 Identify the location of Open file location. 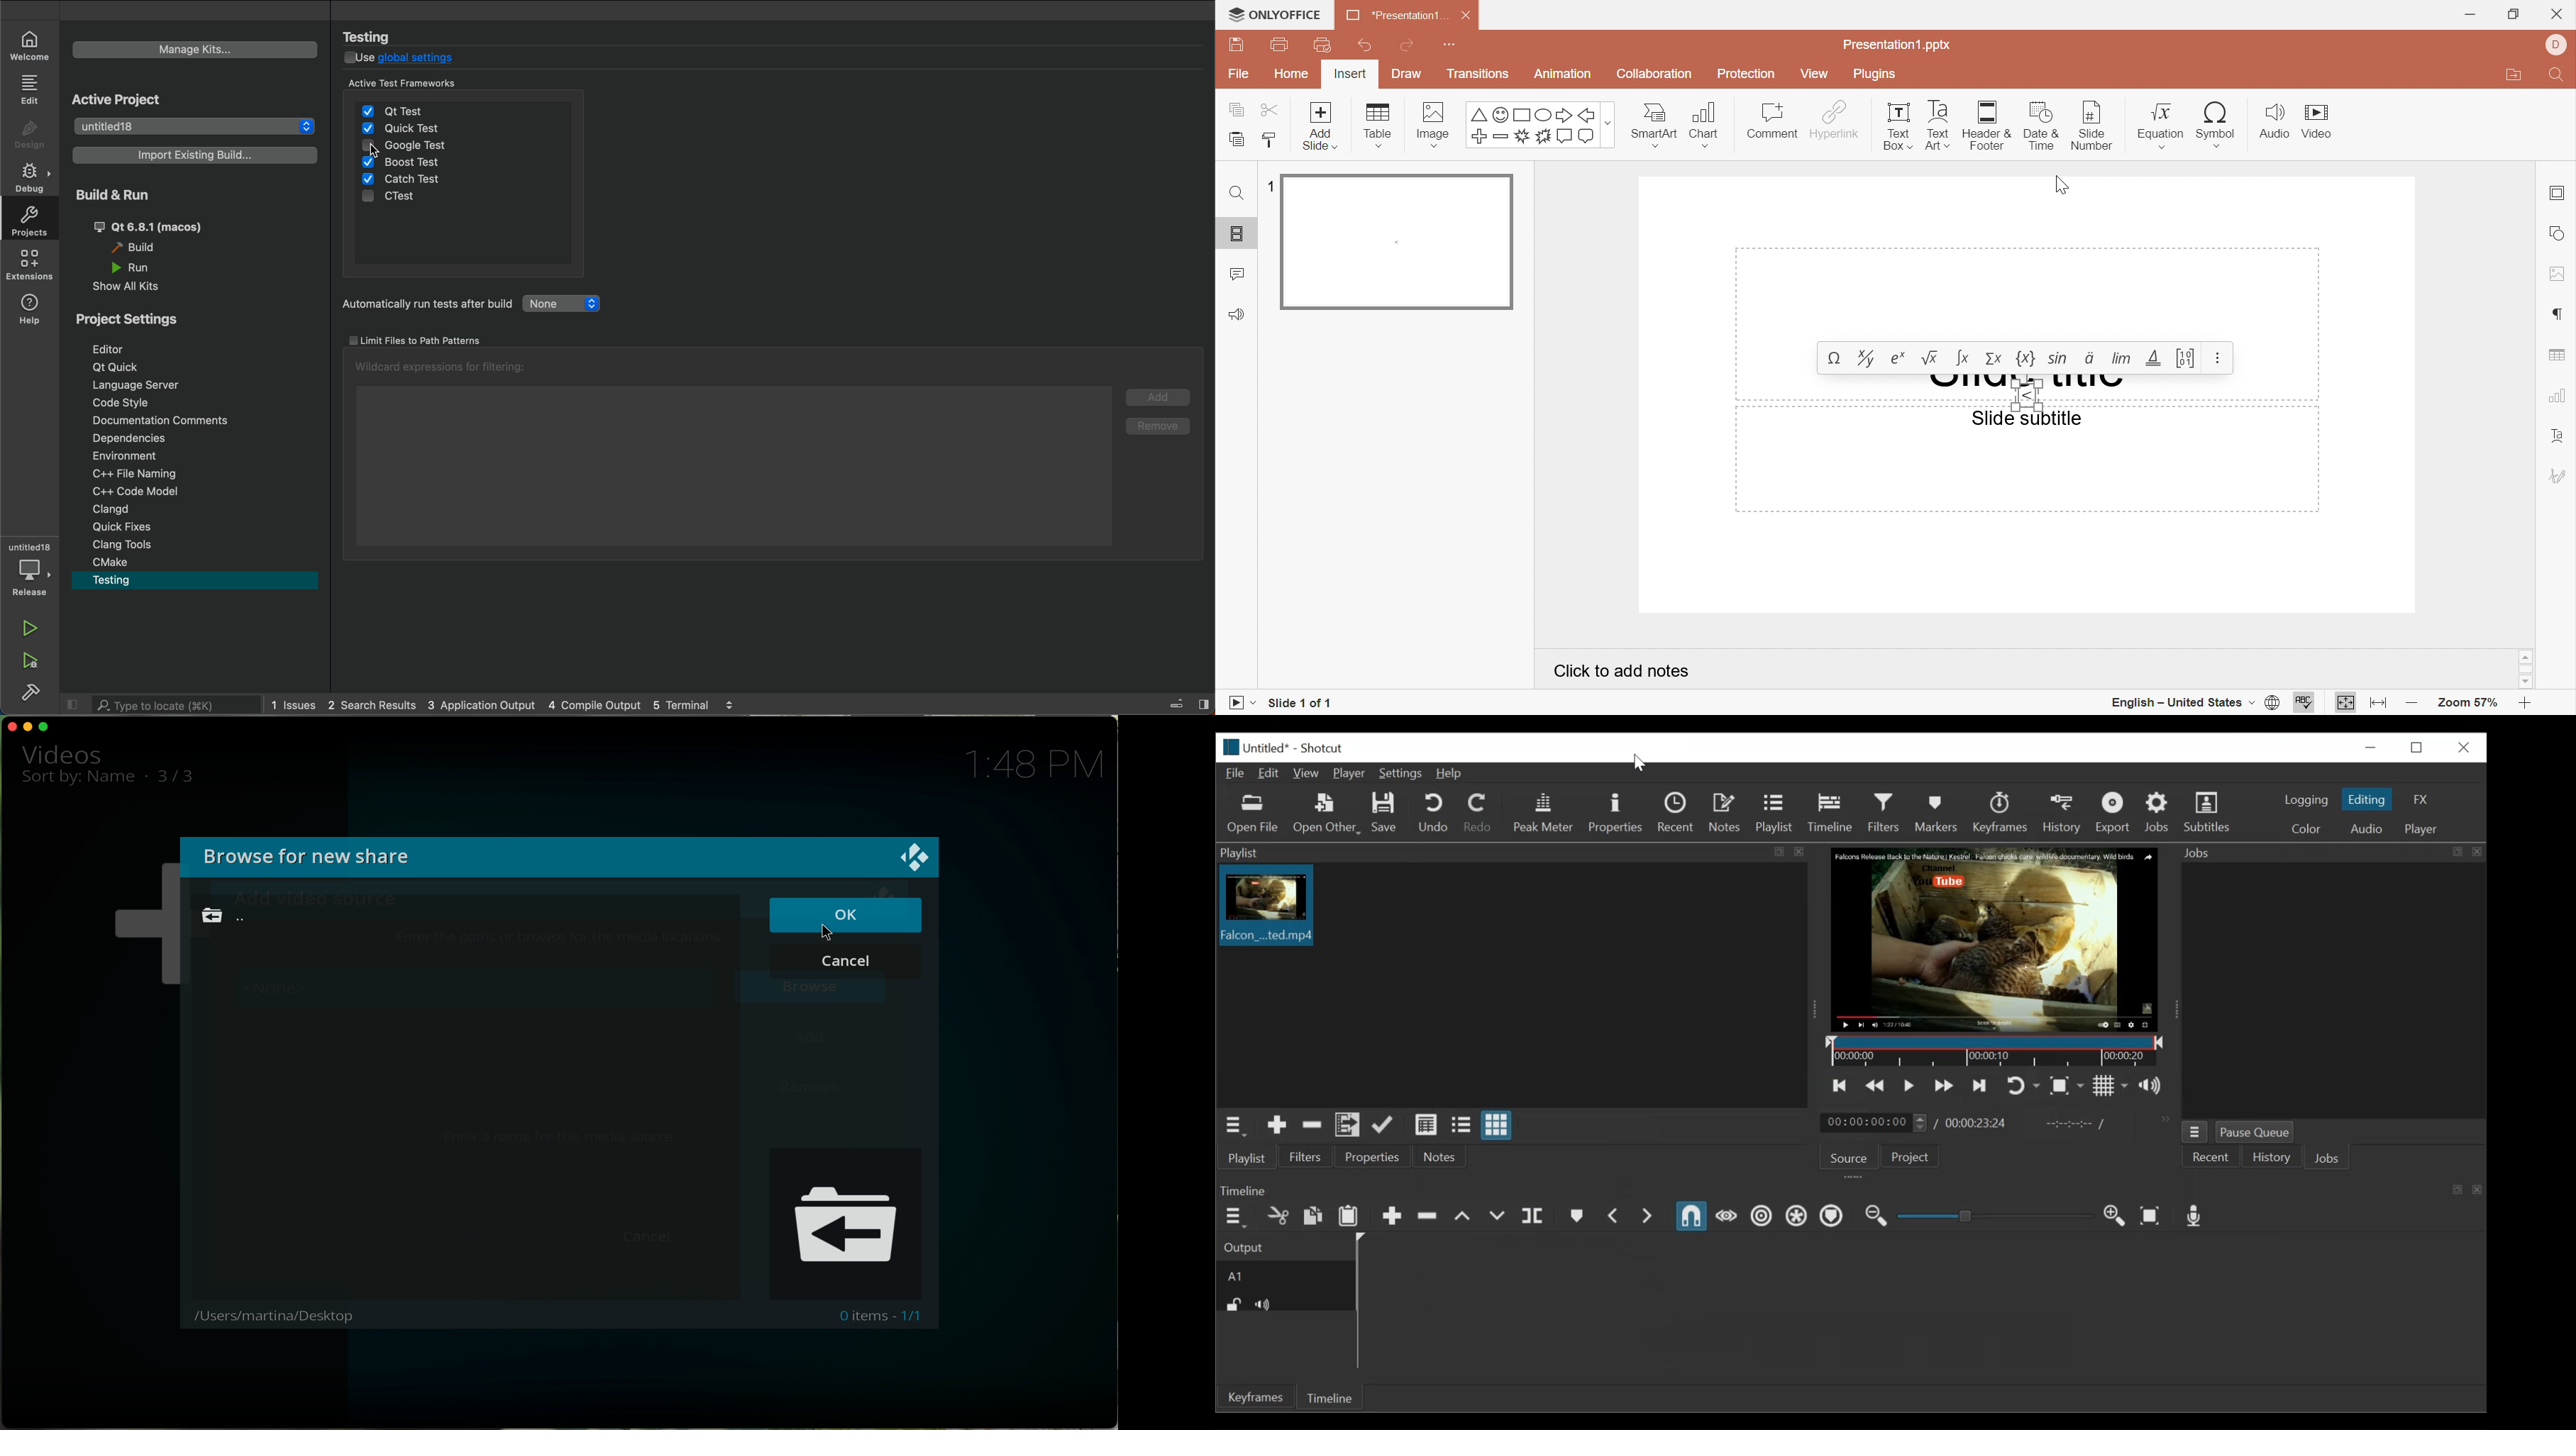
(2514, 77).